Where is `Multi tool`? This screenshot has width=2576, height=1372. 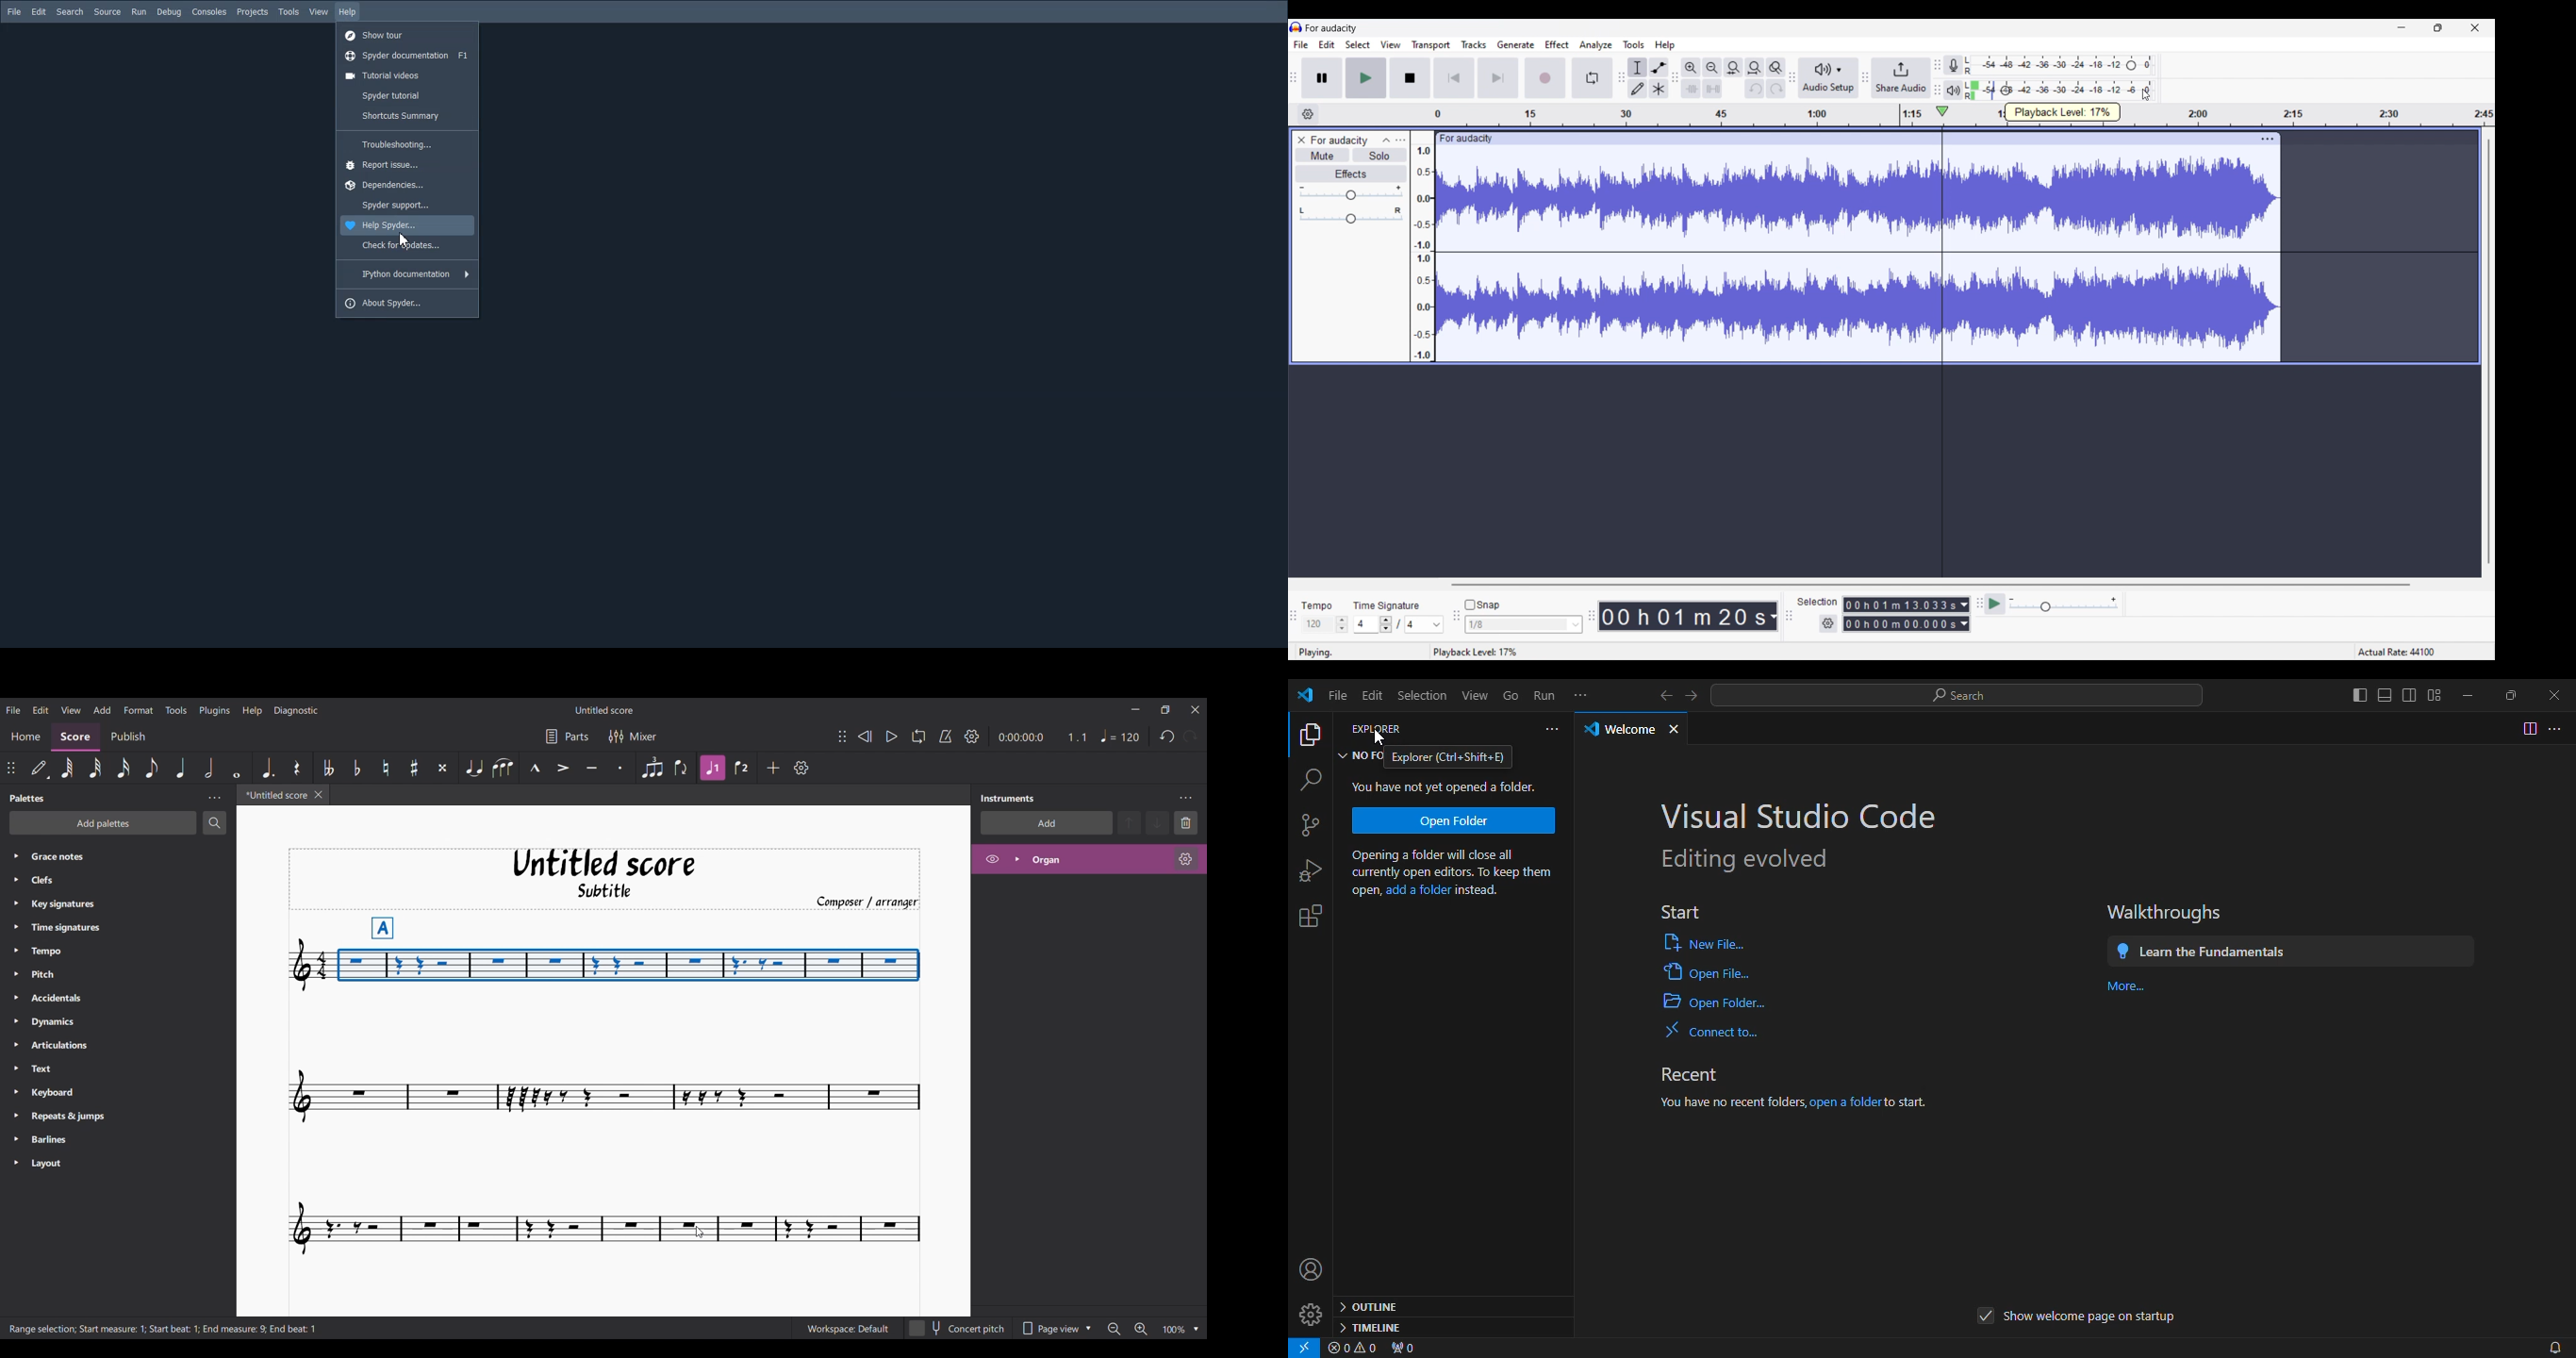 Multi tool is located at coordinates (1659, 89).